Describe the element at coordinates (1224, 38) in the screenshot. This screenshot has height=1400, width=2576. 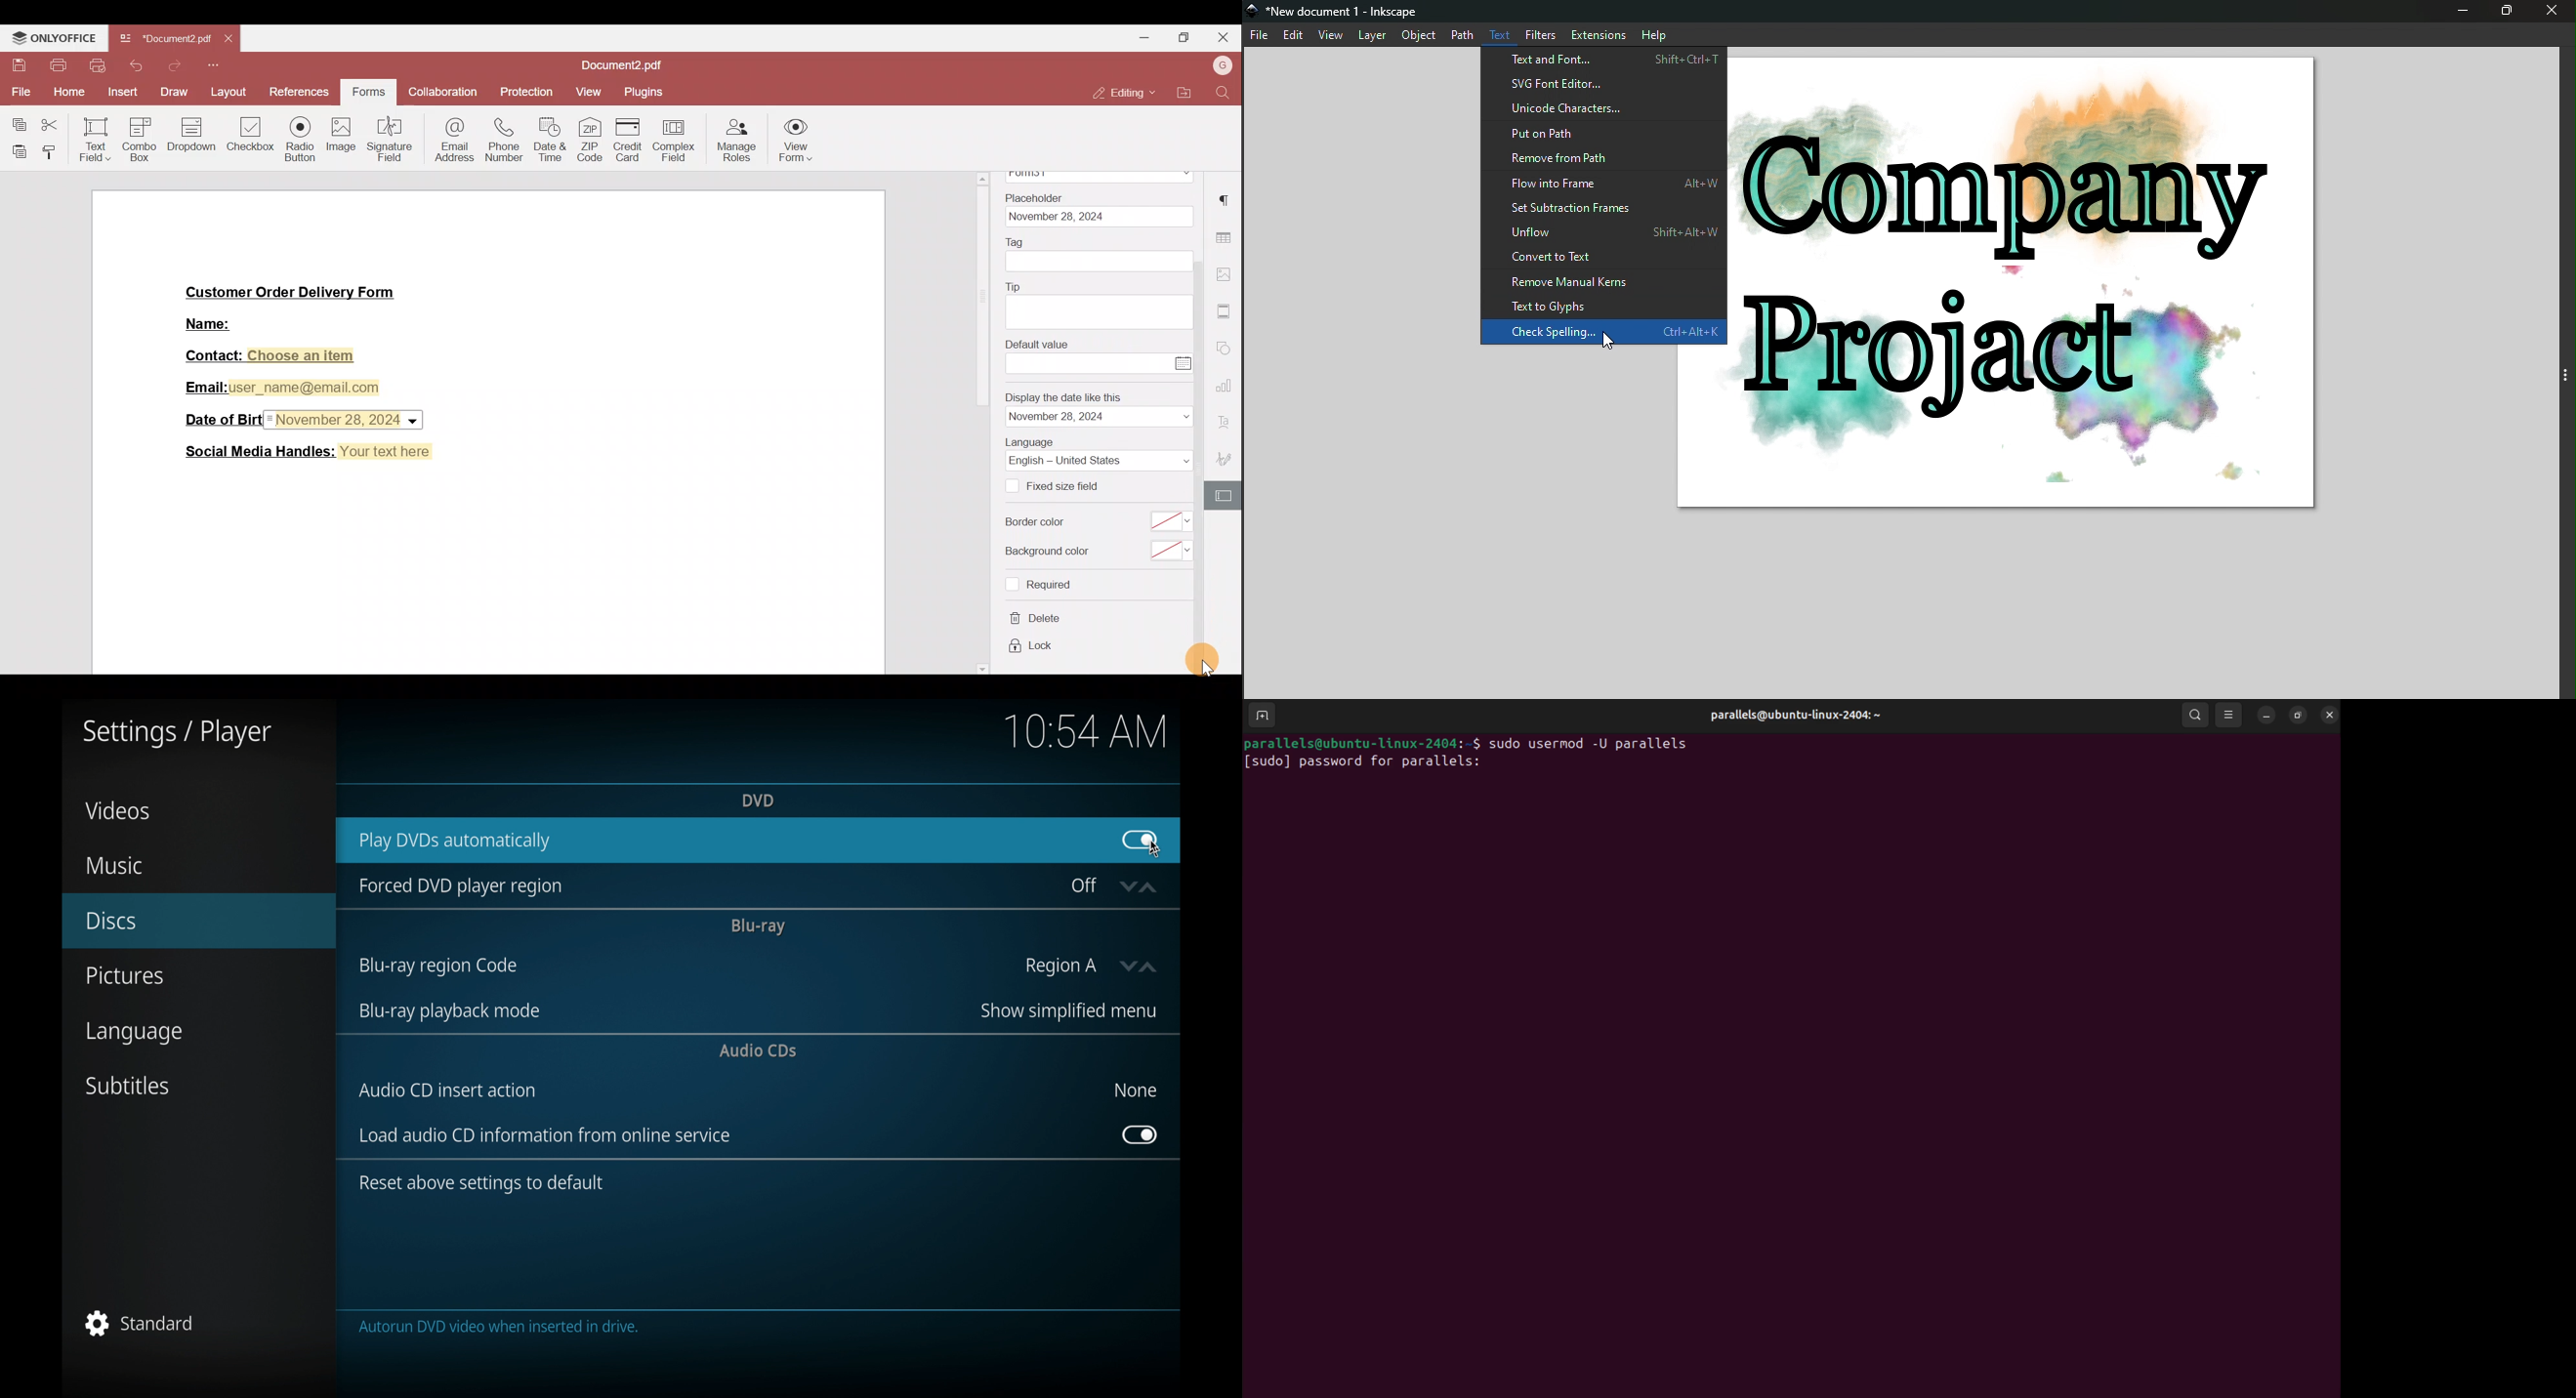
I see `Close` at that location.